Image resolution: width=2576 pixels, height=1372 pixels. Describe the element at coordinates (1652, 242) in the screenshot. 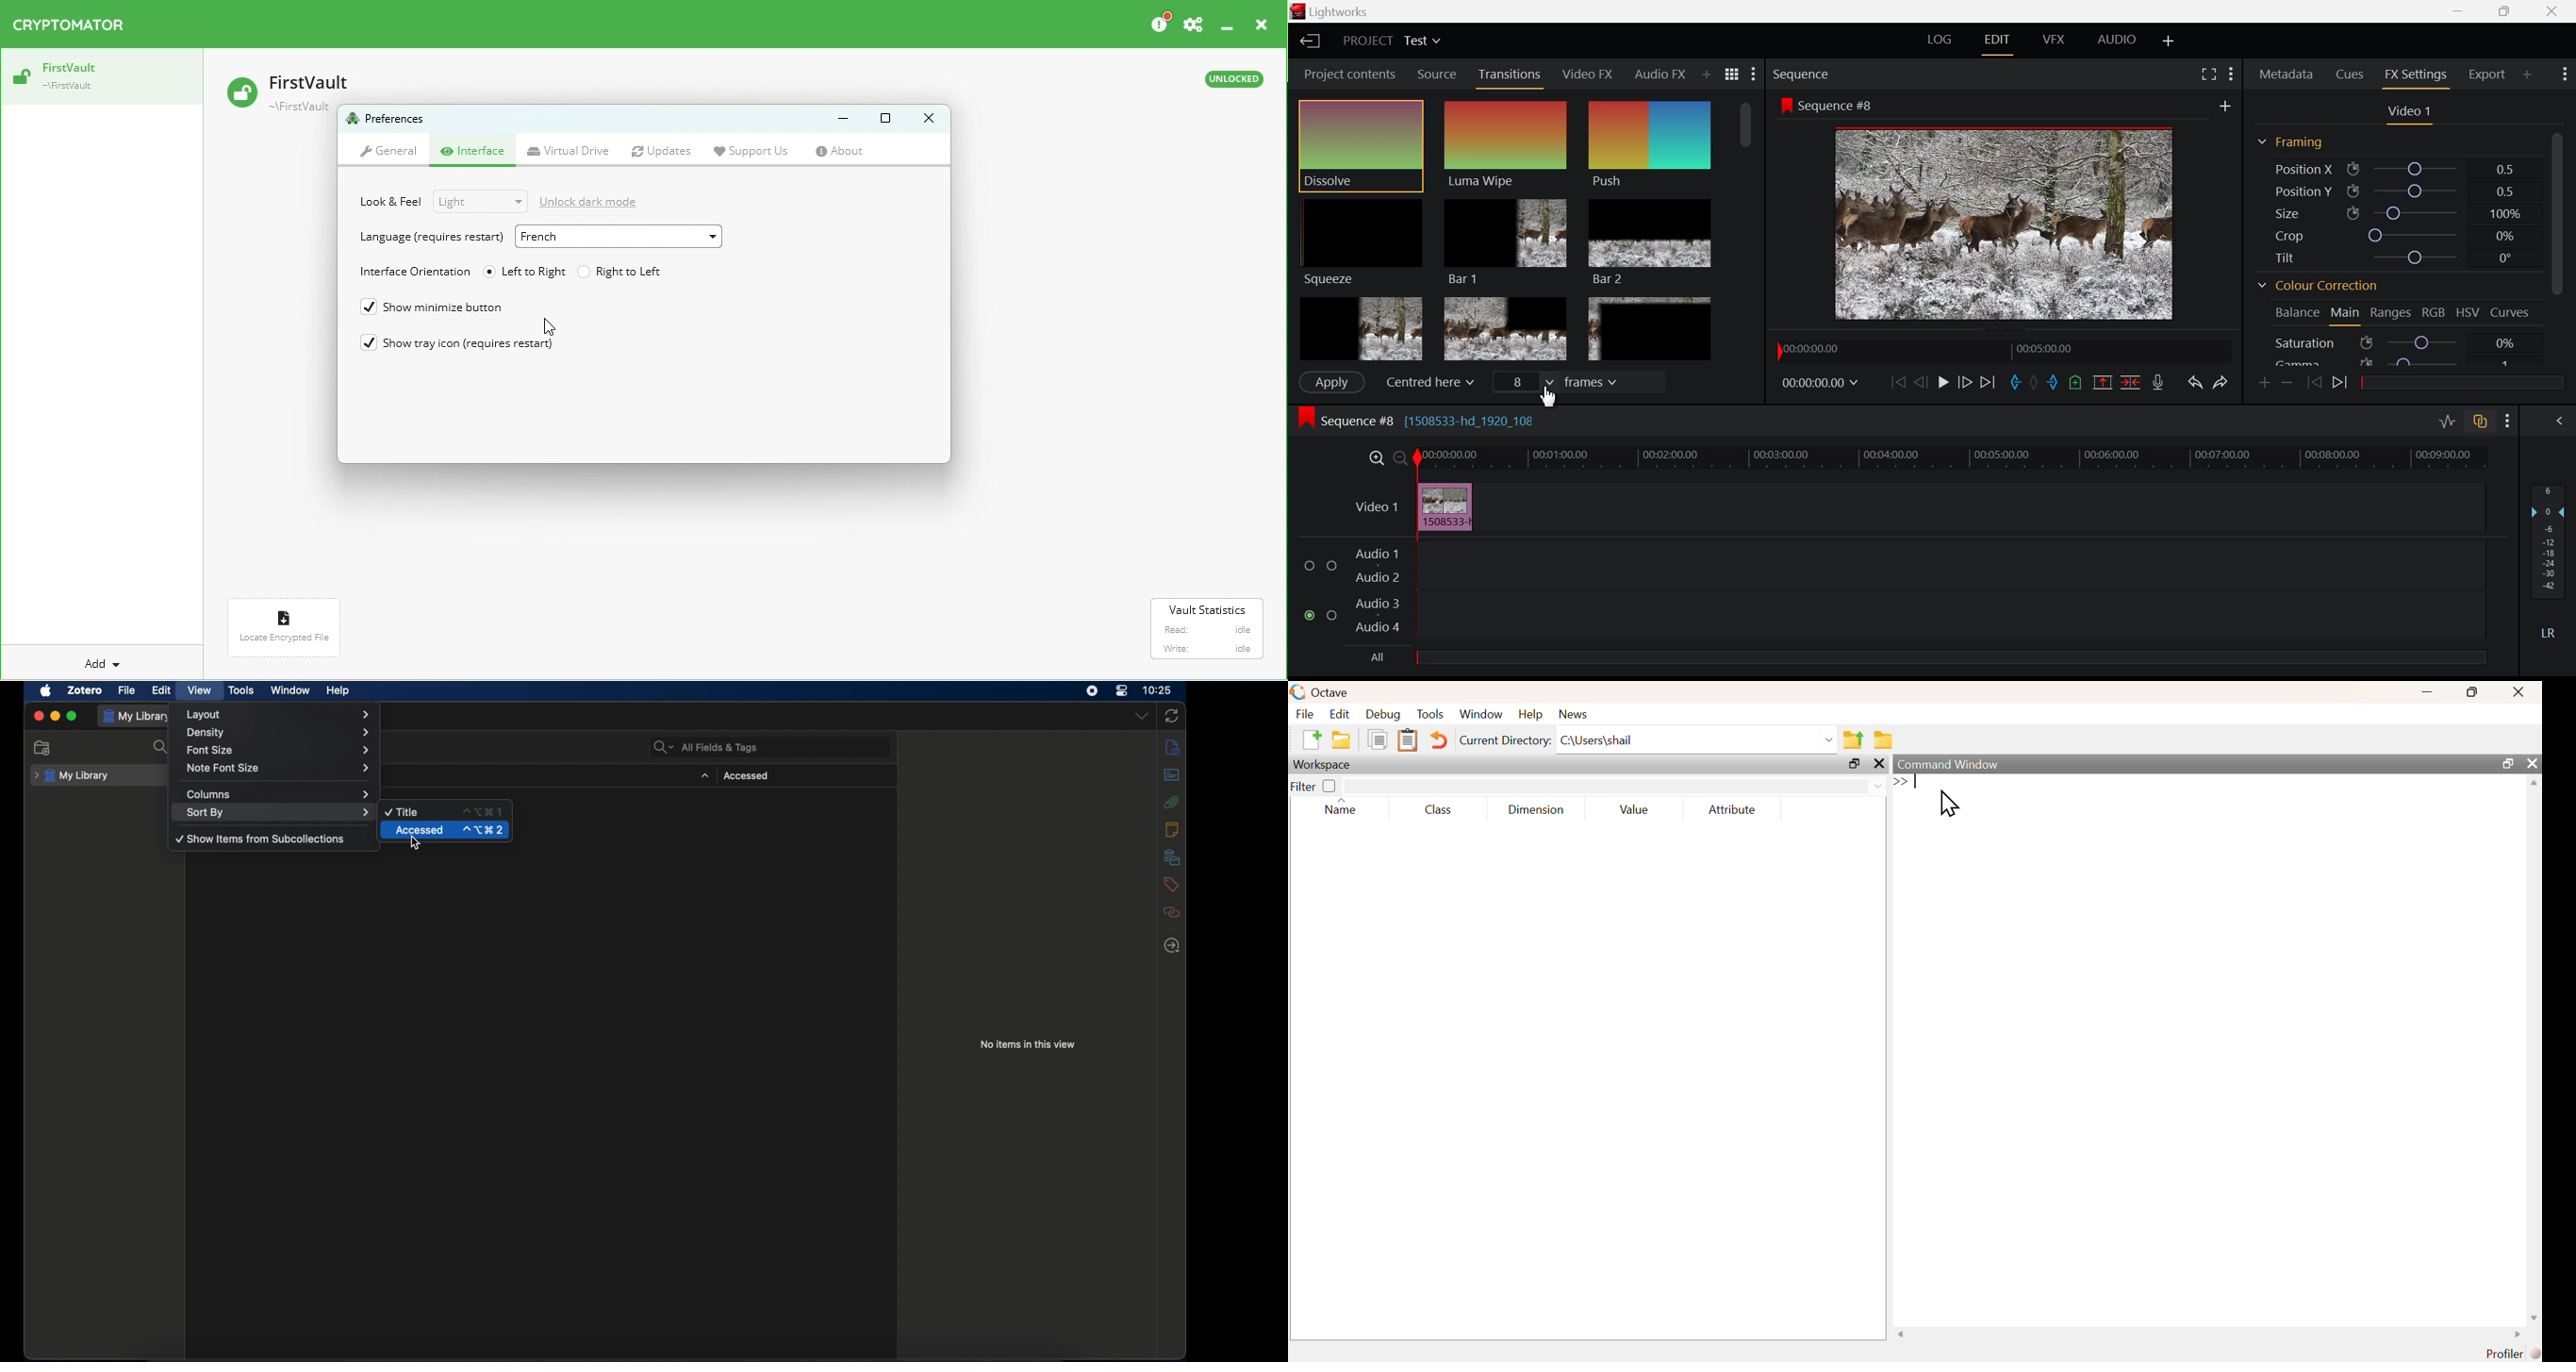

I see `Bar 2` at that location.